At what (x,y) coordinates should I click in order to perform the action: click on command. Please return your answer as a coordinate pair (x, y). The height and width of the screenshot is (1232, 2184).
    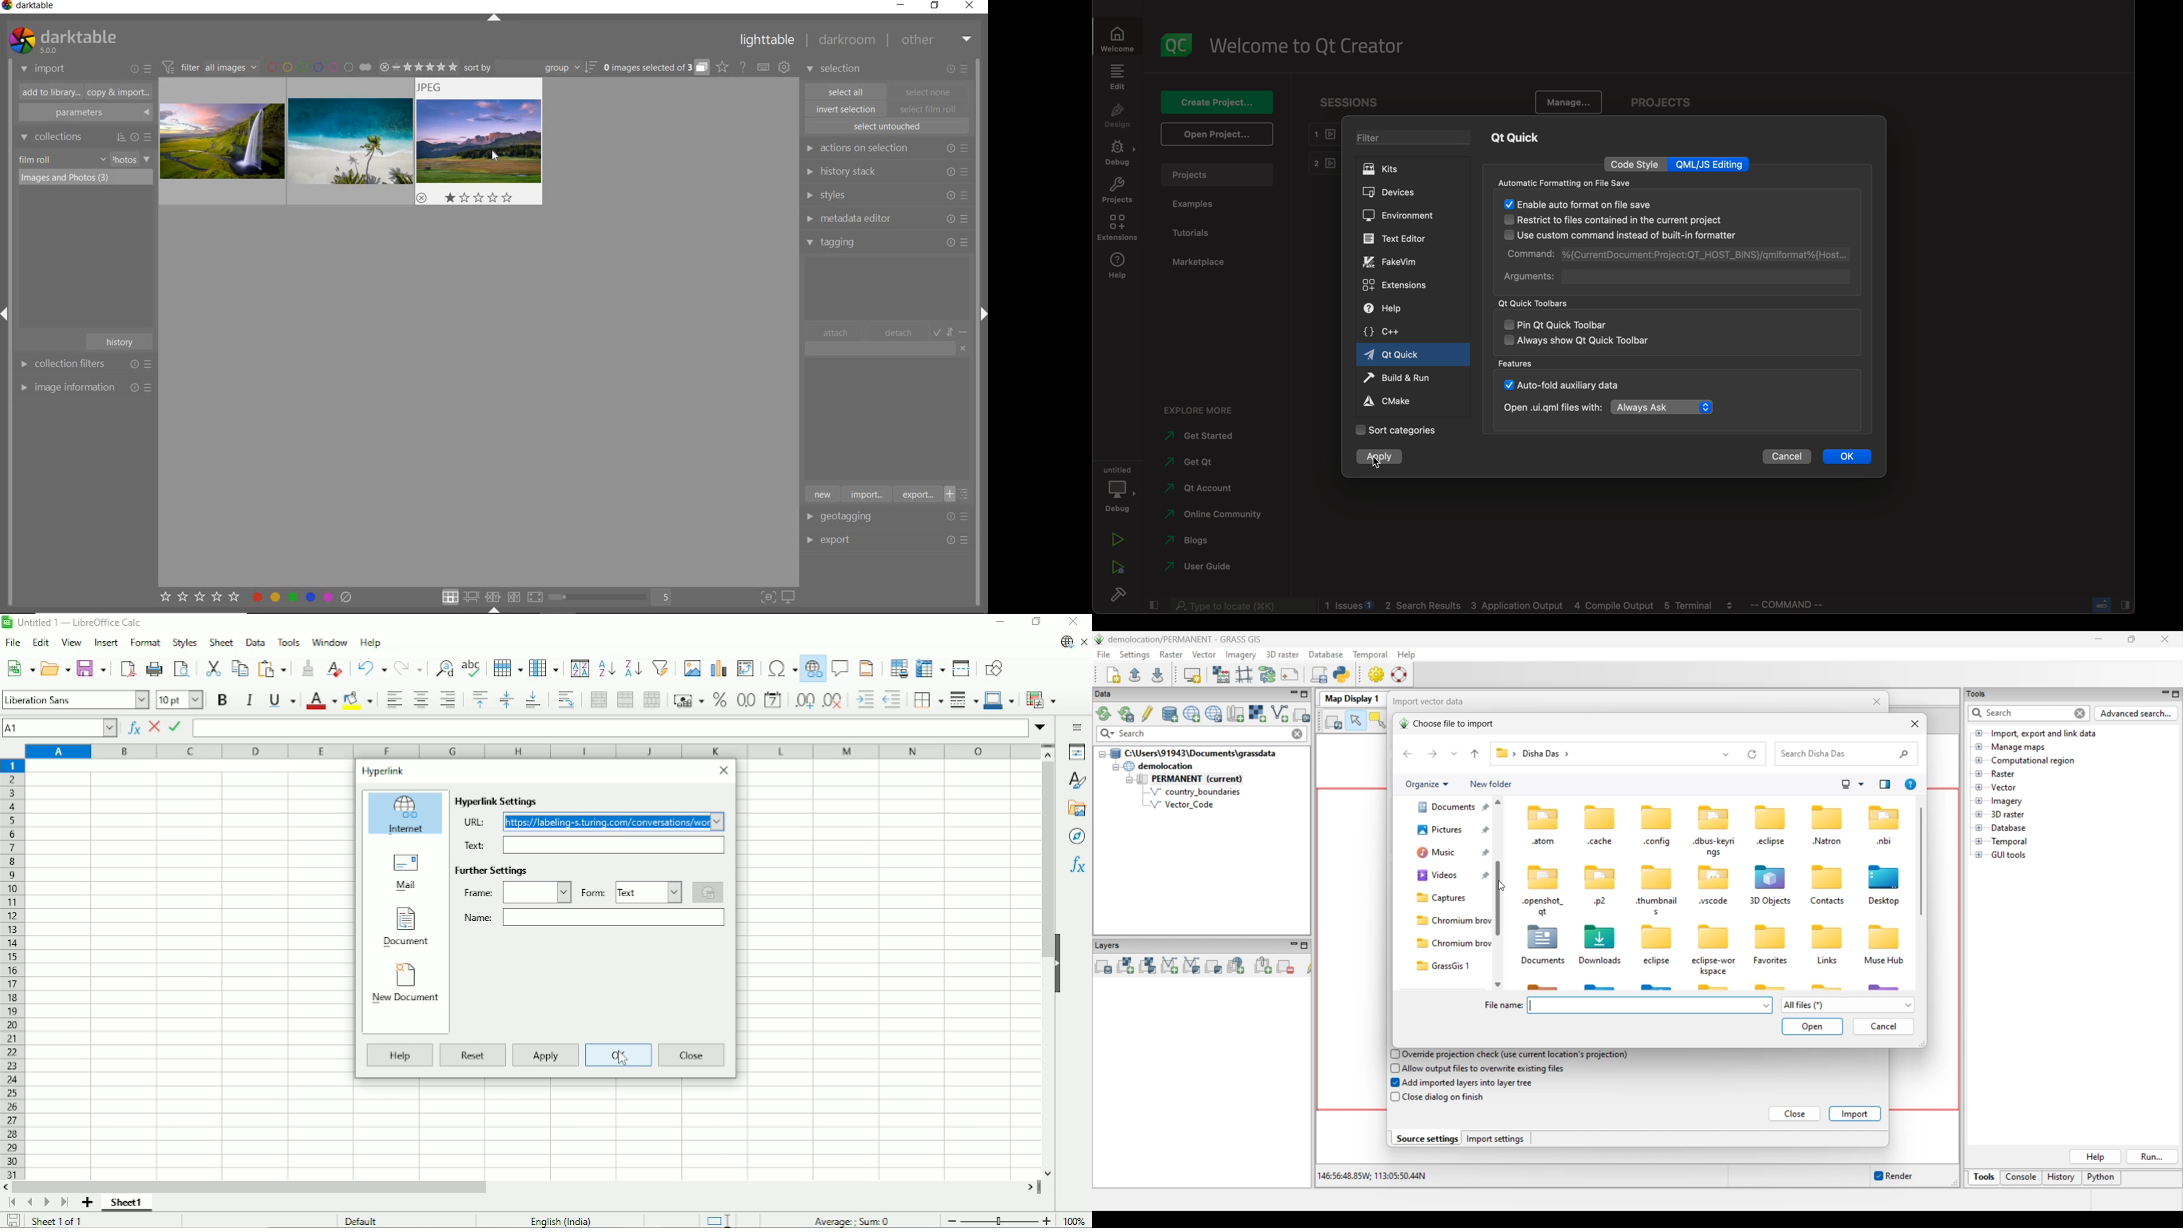
    Looking at the image, I should click on (1796, 605).